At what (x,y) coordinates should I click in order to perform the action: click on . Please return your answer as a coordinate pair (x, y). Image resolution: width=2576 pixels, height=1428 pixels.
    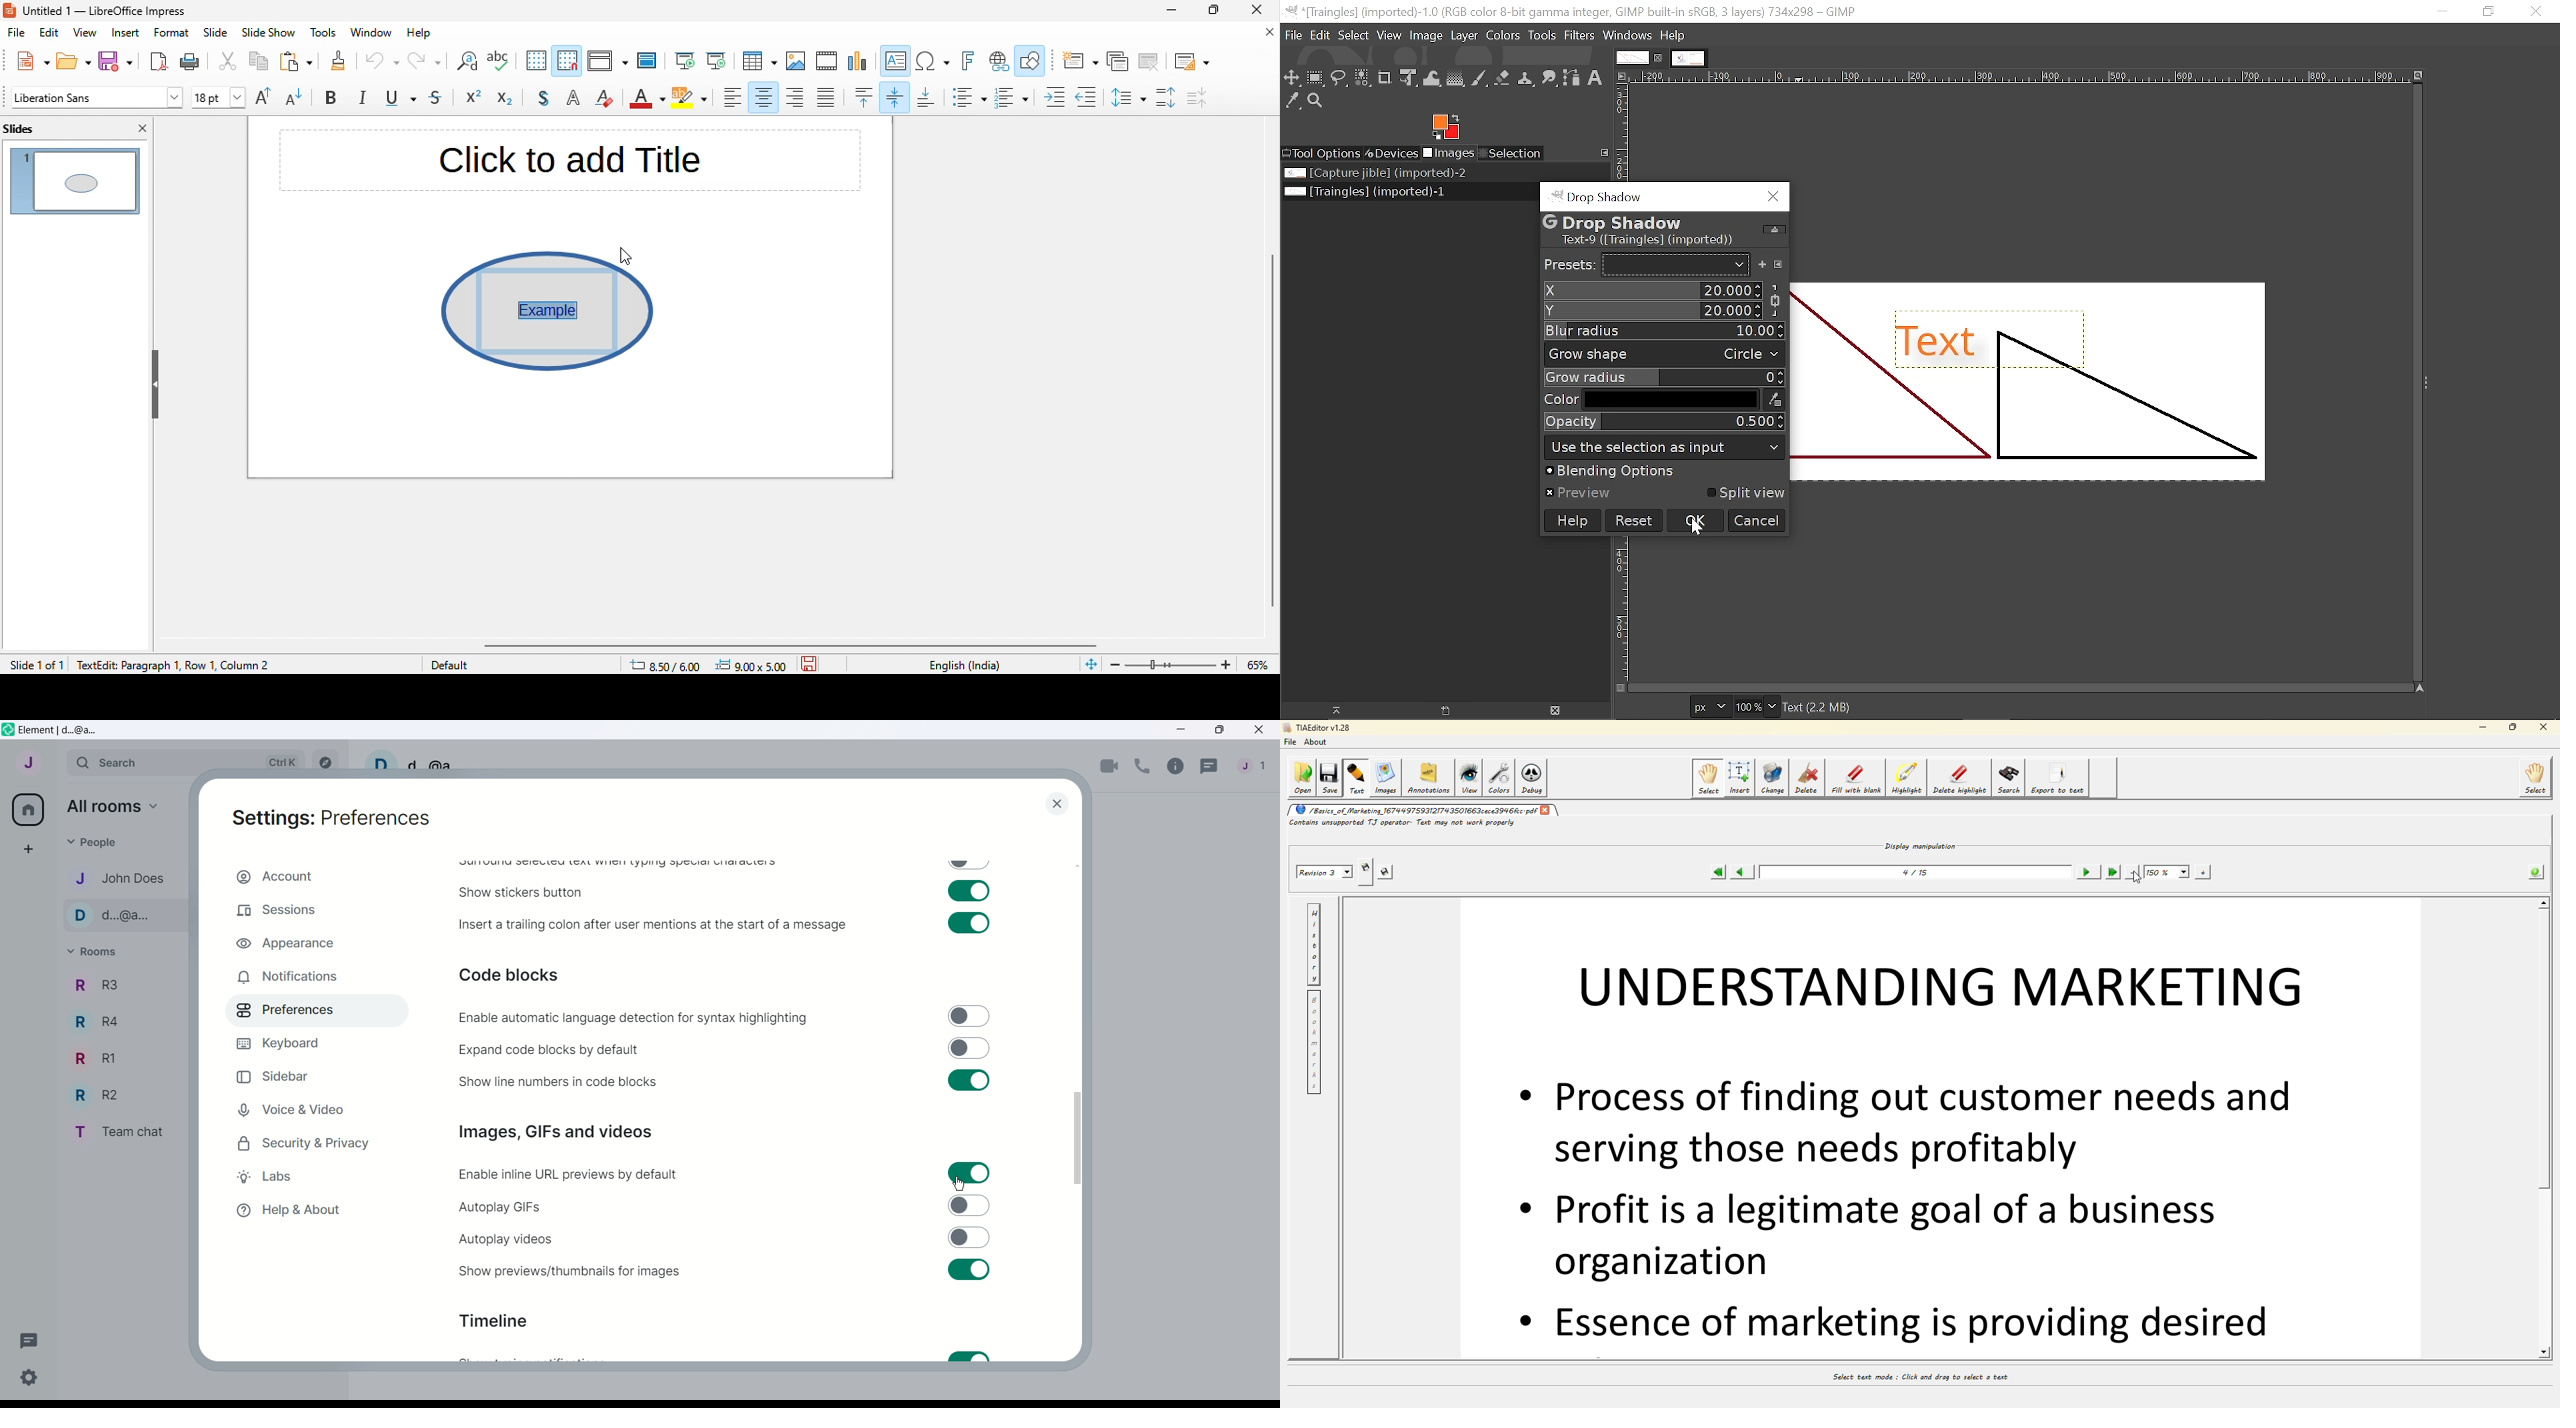
    Looking at the image, I should click on (1583, 493).